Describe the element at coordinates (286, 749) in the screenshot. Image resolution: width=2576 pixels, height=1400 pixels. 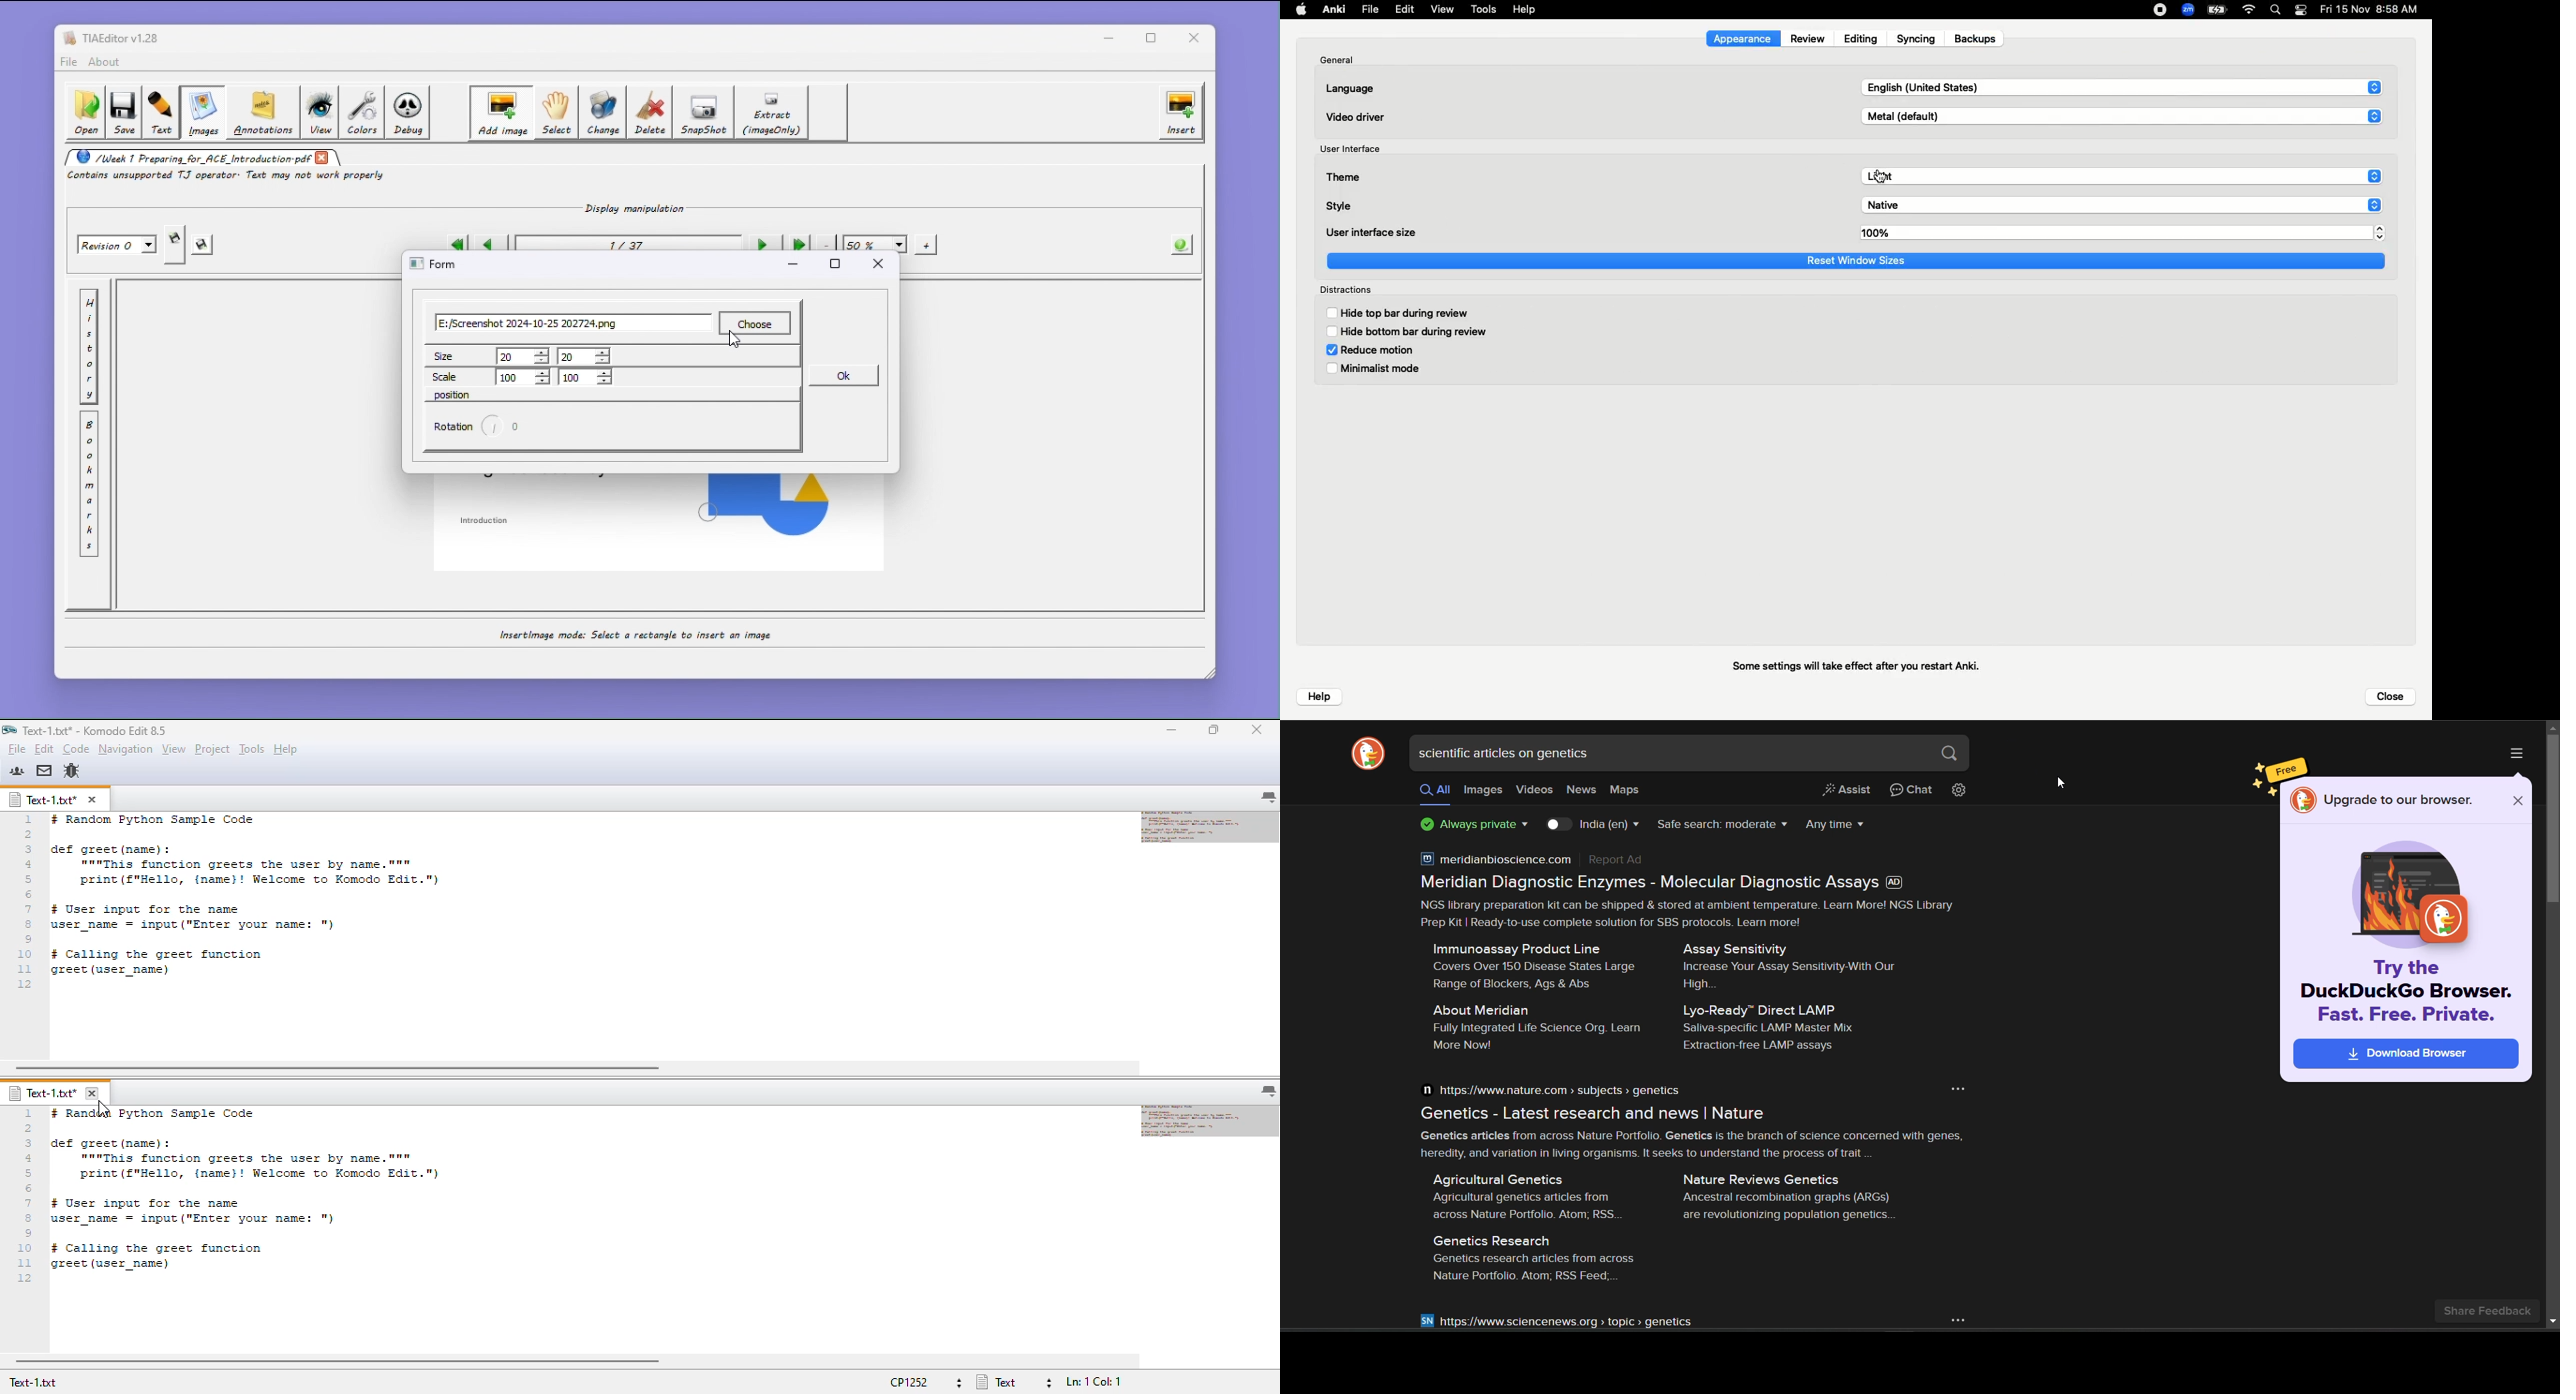
I see `help` at that location.